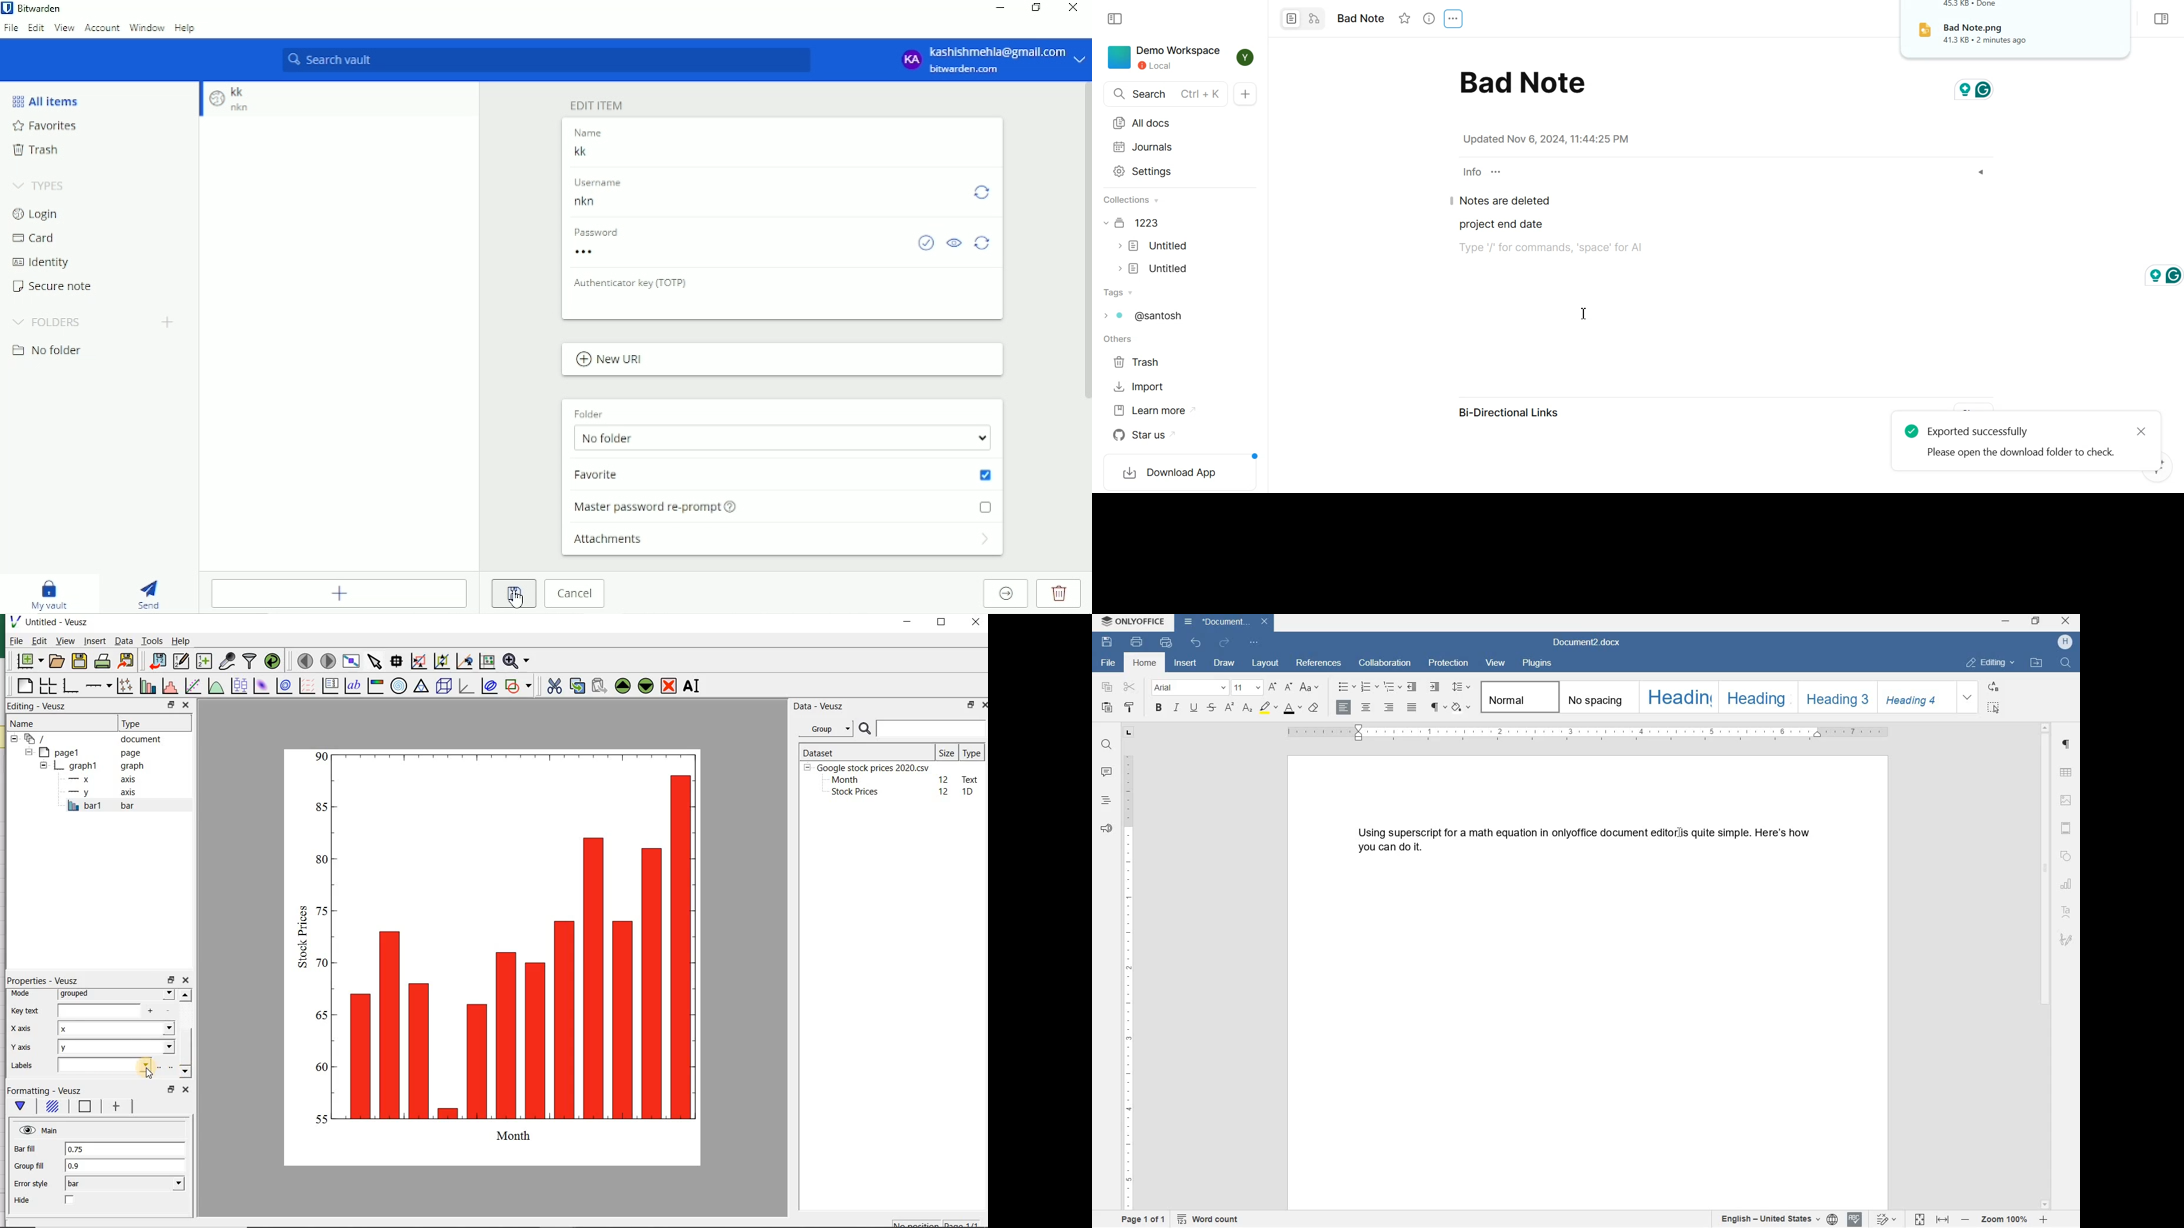 This screenshot has height=1232, width=2184. What do you see at coordinates (1581, 841) in the screenshot?
I see `Using superscript for a math equation in onlyoffice document editor is quite simple. Here's how you can do it` at bounding box center [1581, 841].